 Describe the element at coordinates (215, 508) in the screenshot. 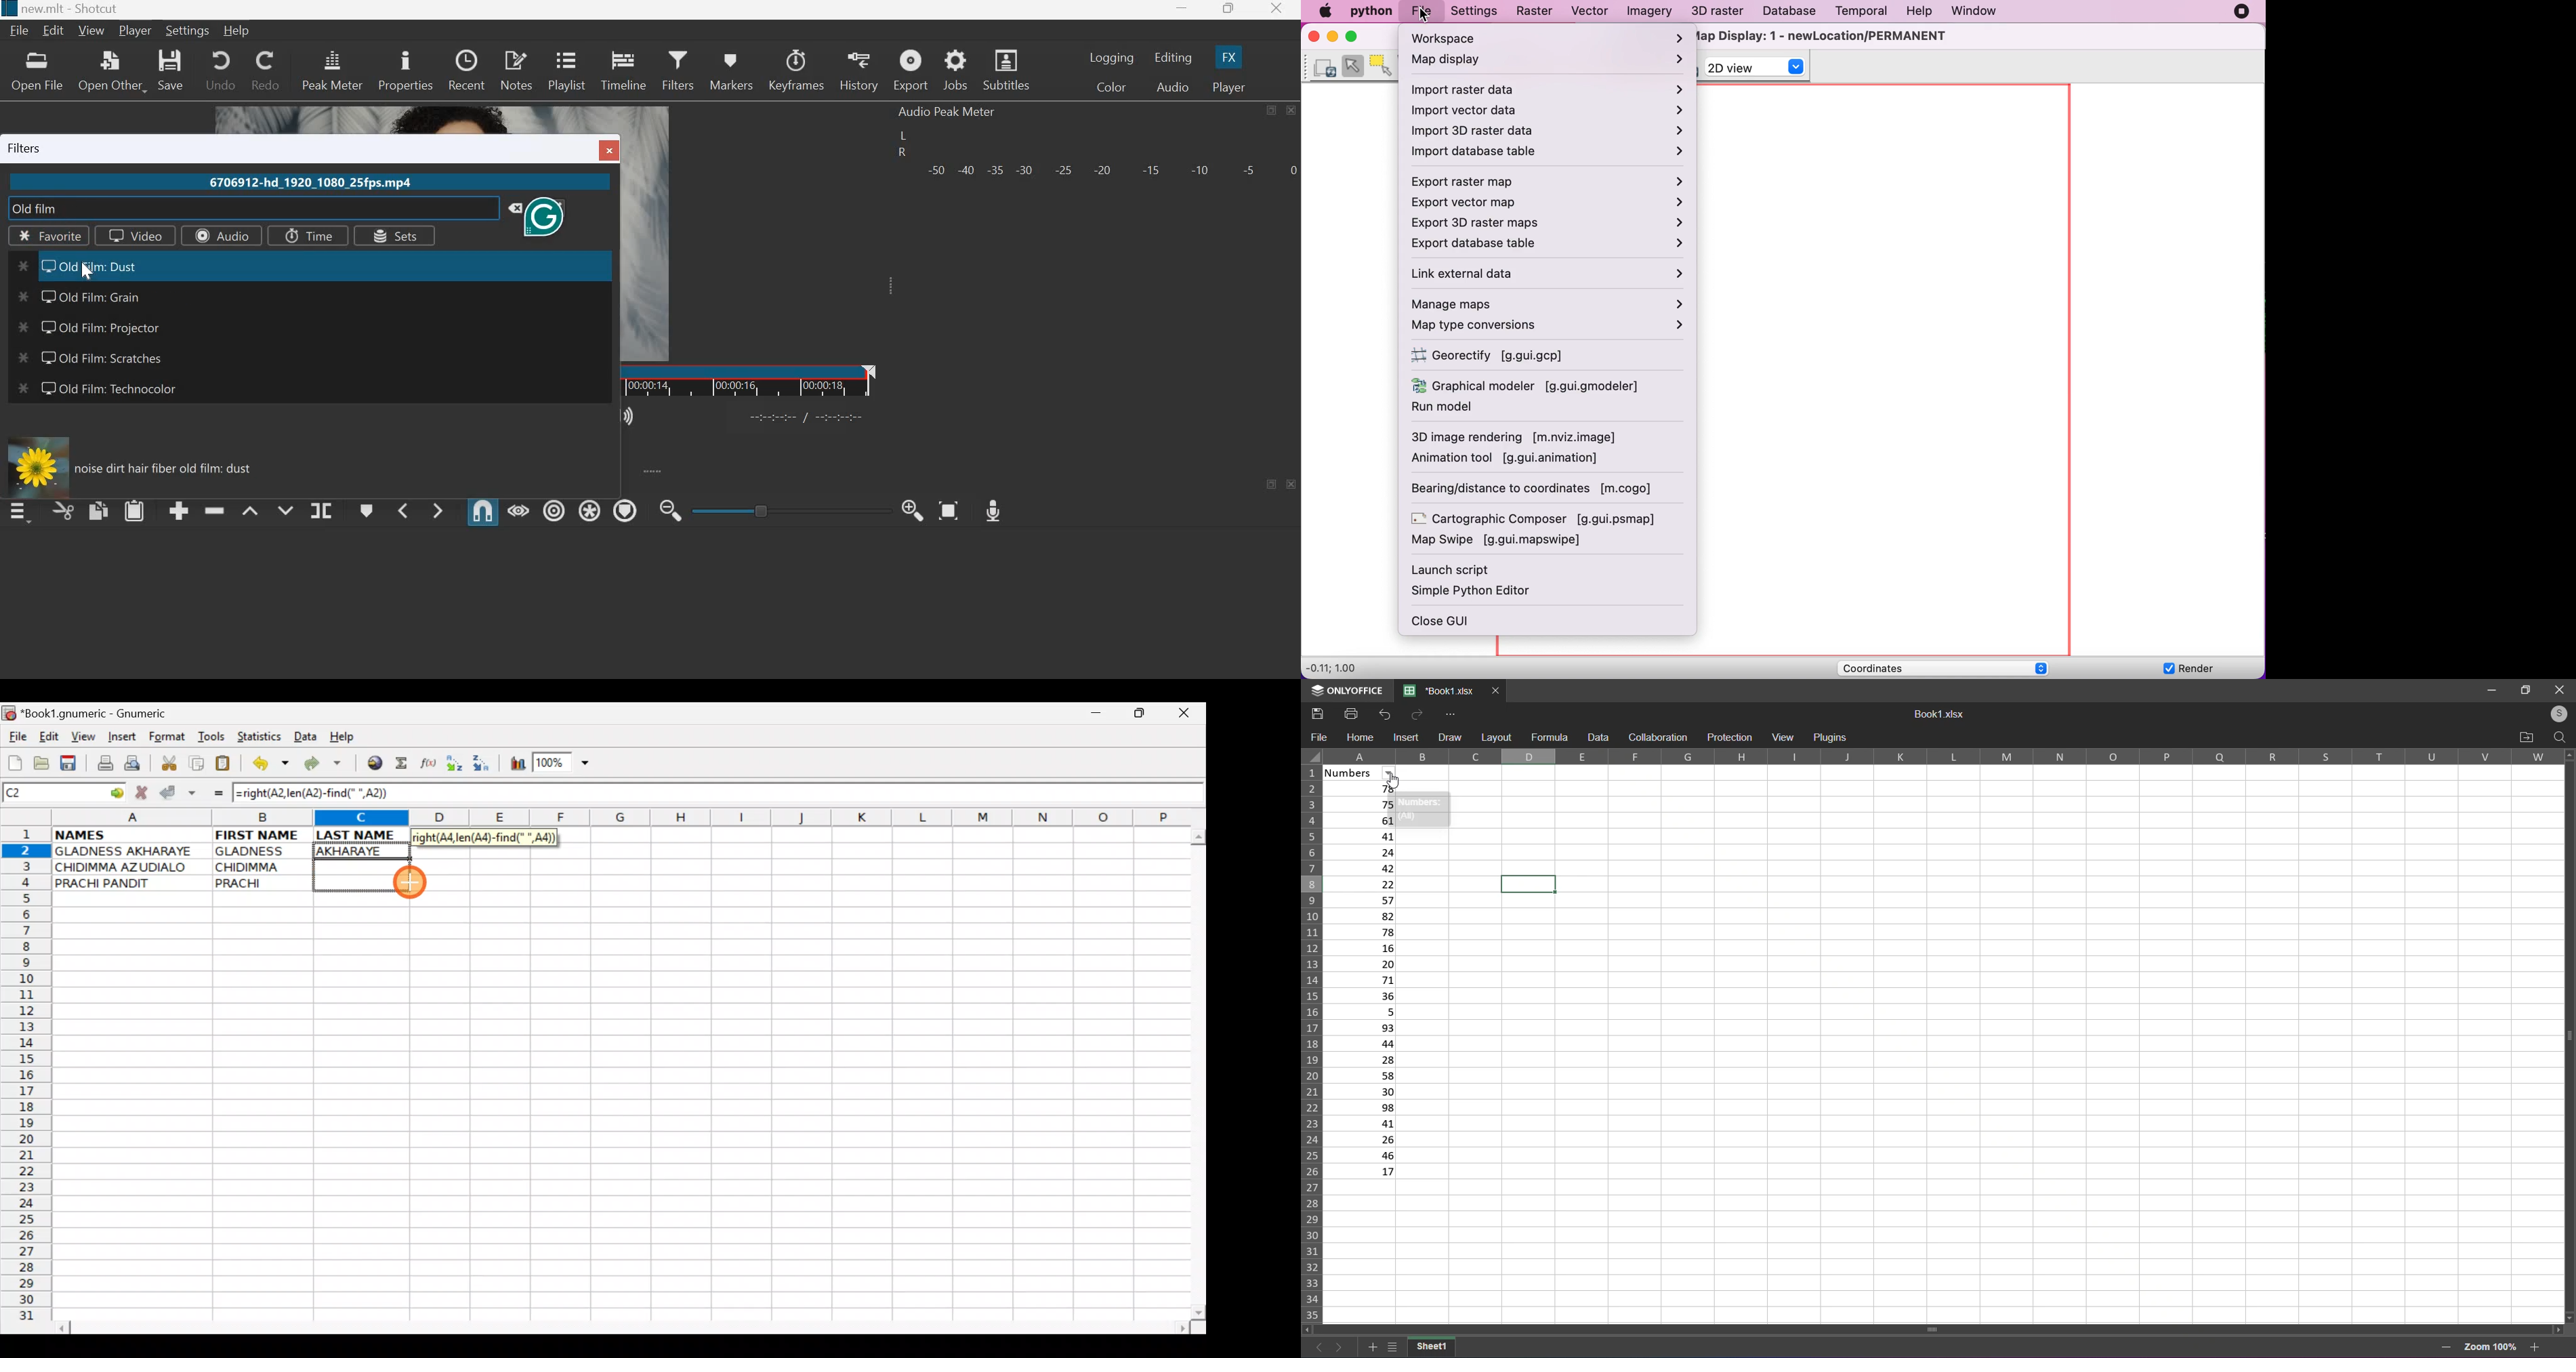

I see `ripple delete` at that location.